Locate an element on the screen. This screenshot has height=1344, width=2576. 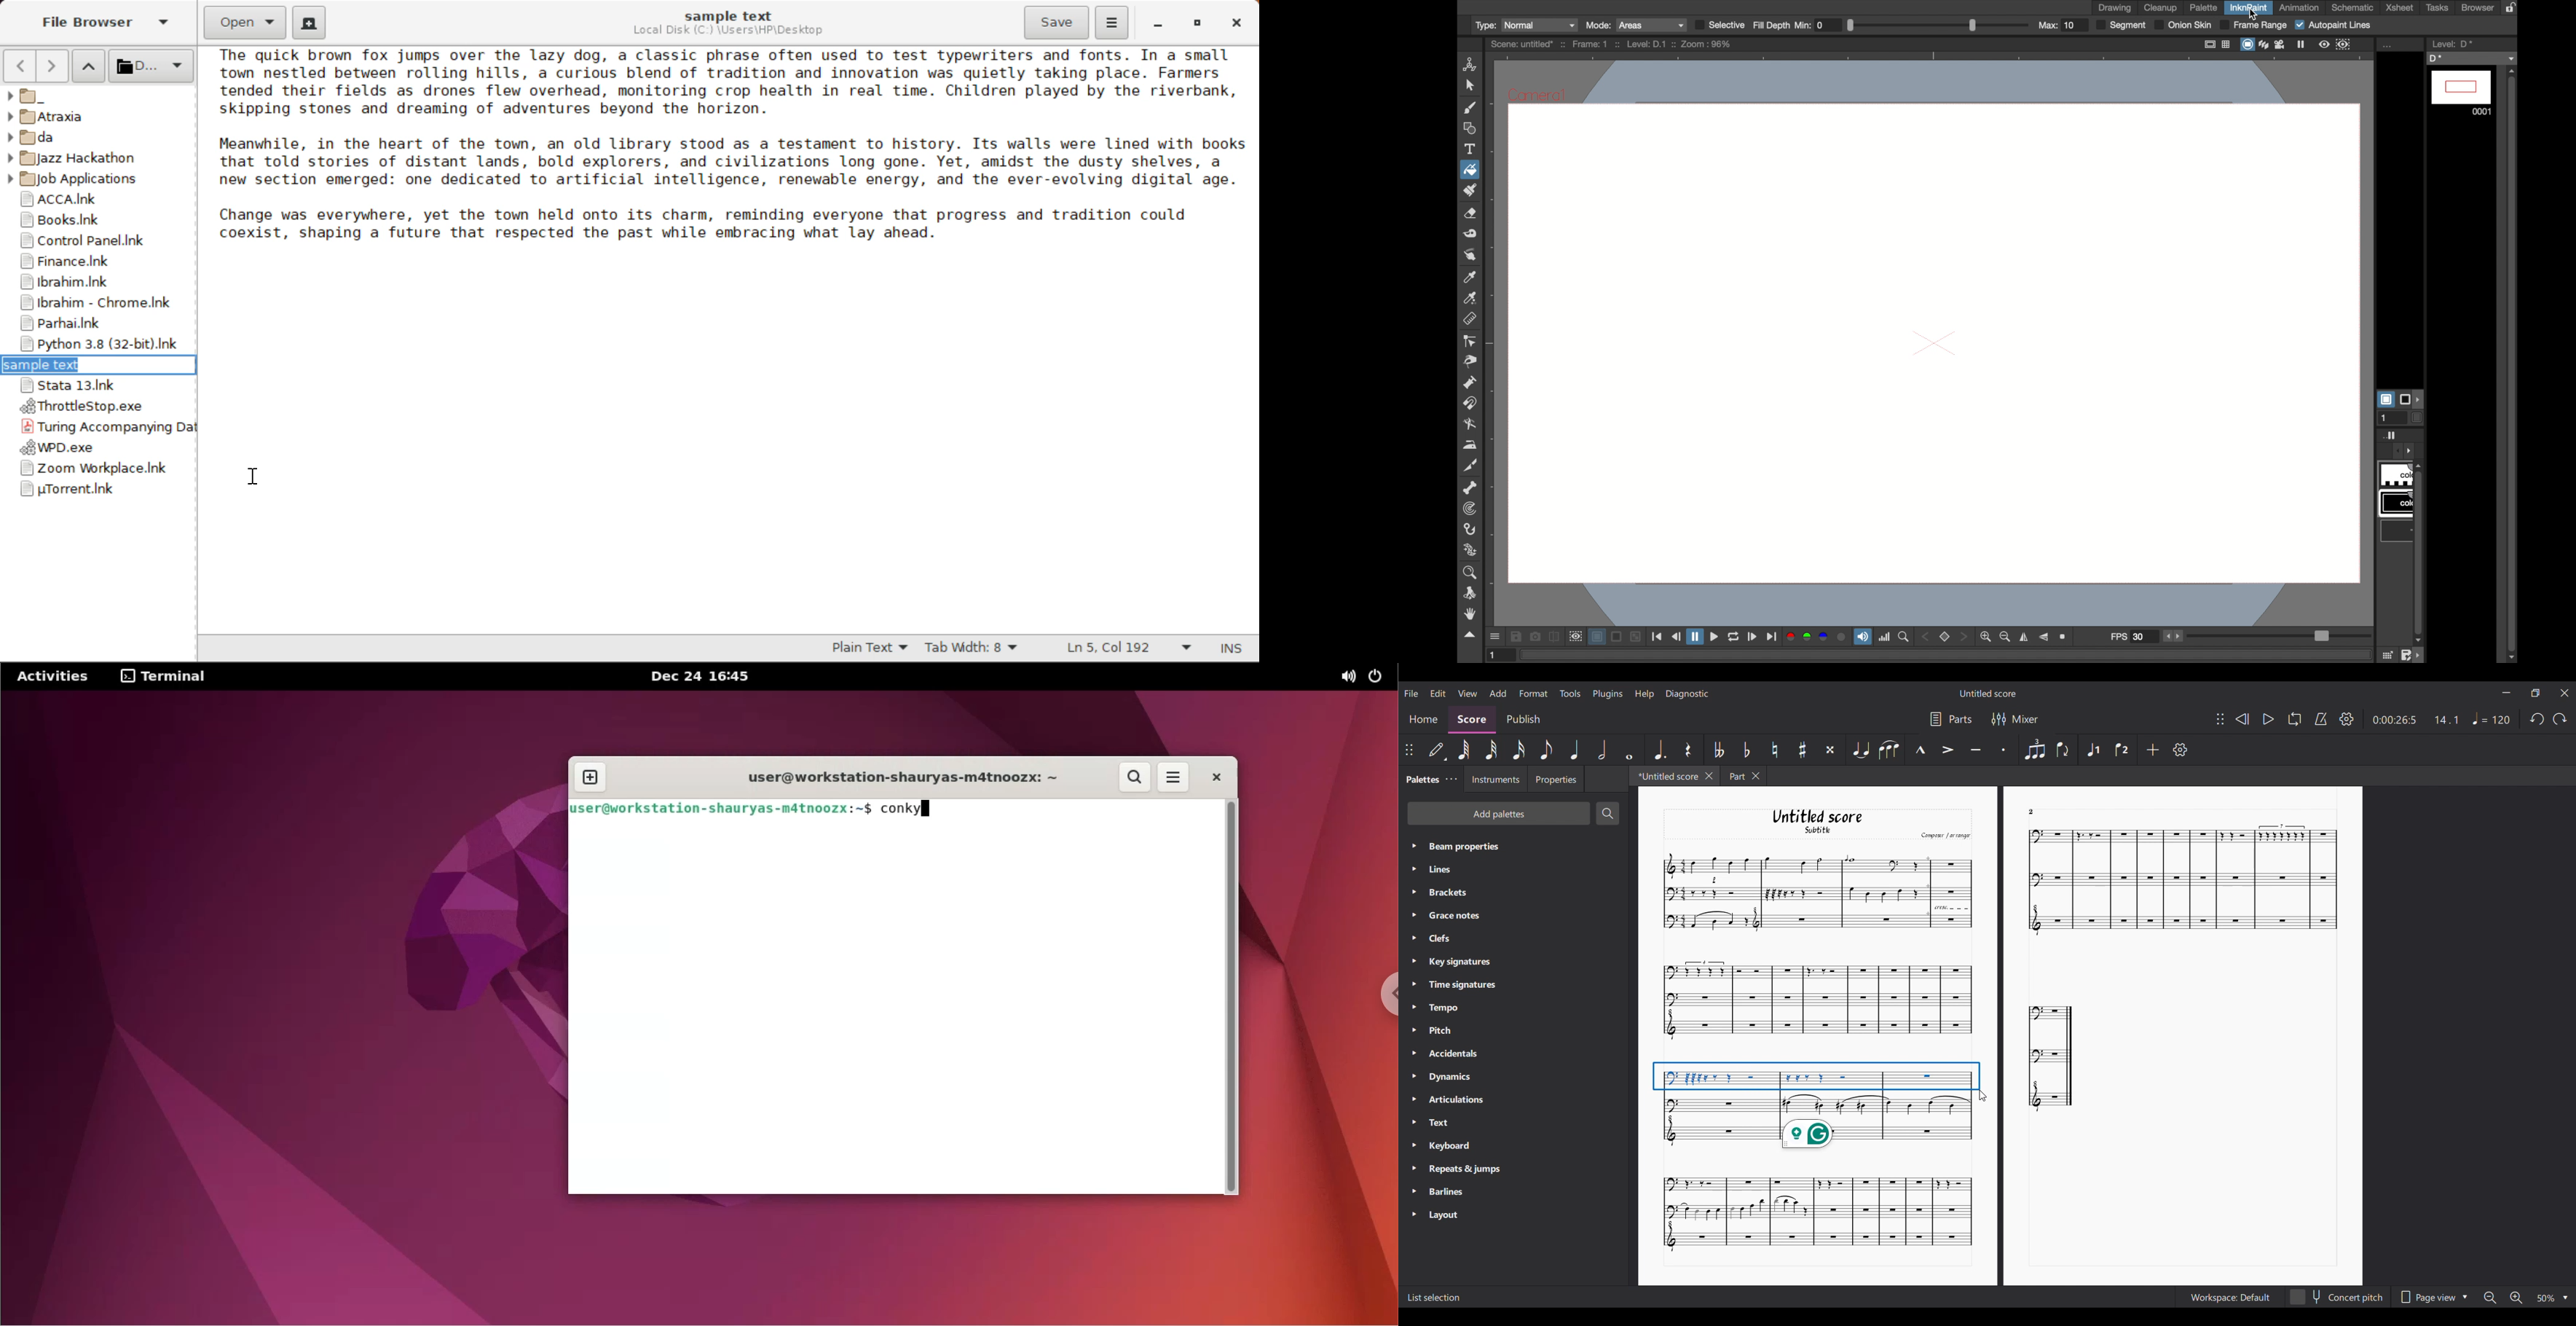
Metronome is located at coordinates (2321, 719).